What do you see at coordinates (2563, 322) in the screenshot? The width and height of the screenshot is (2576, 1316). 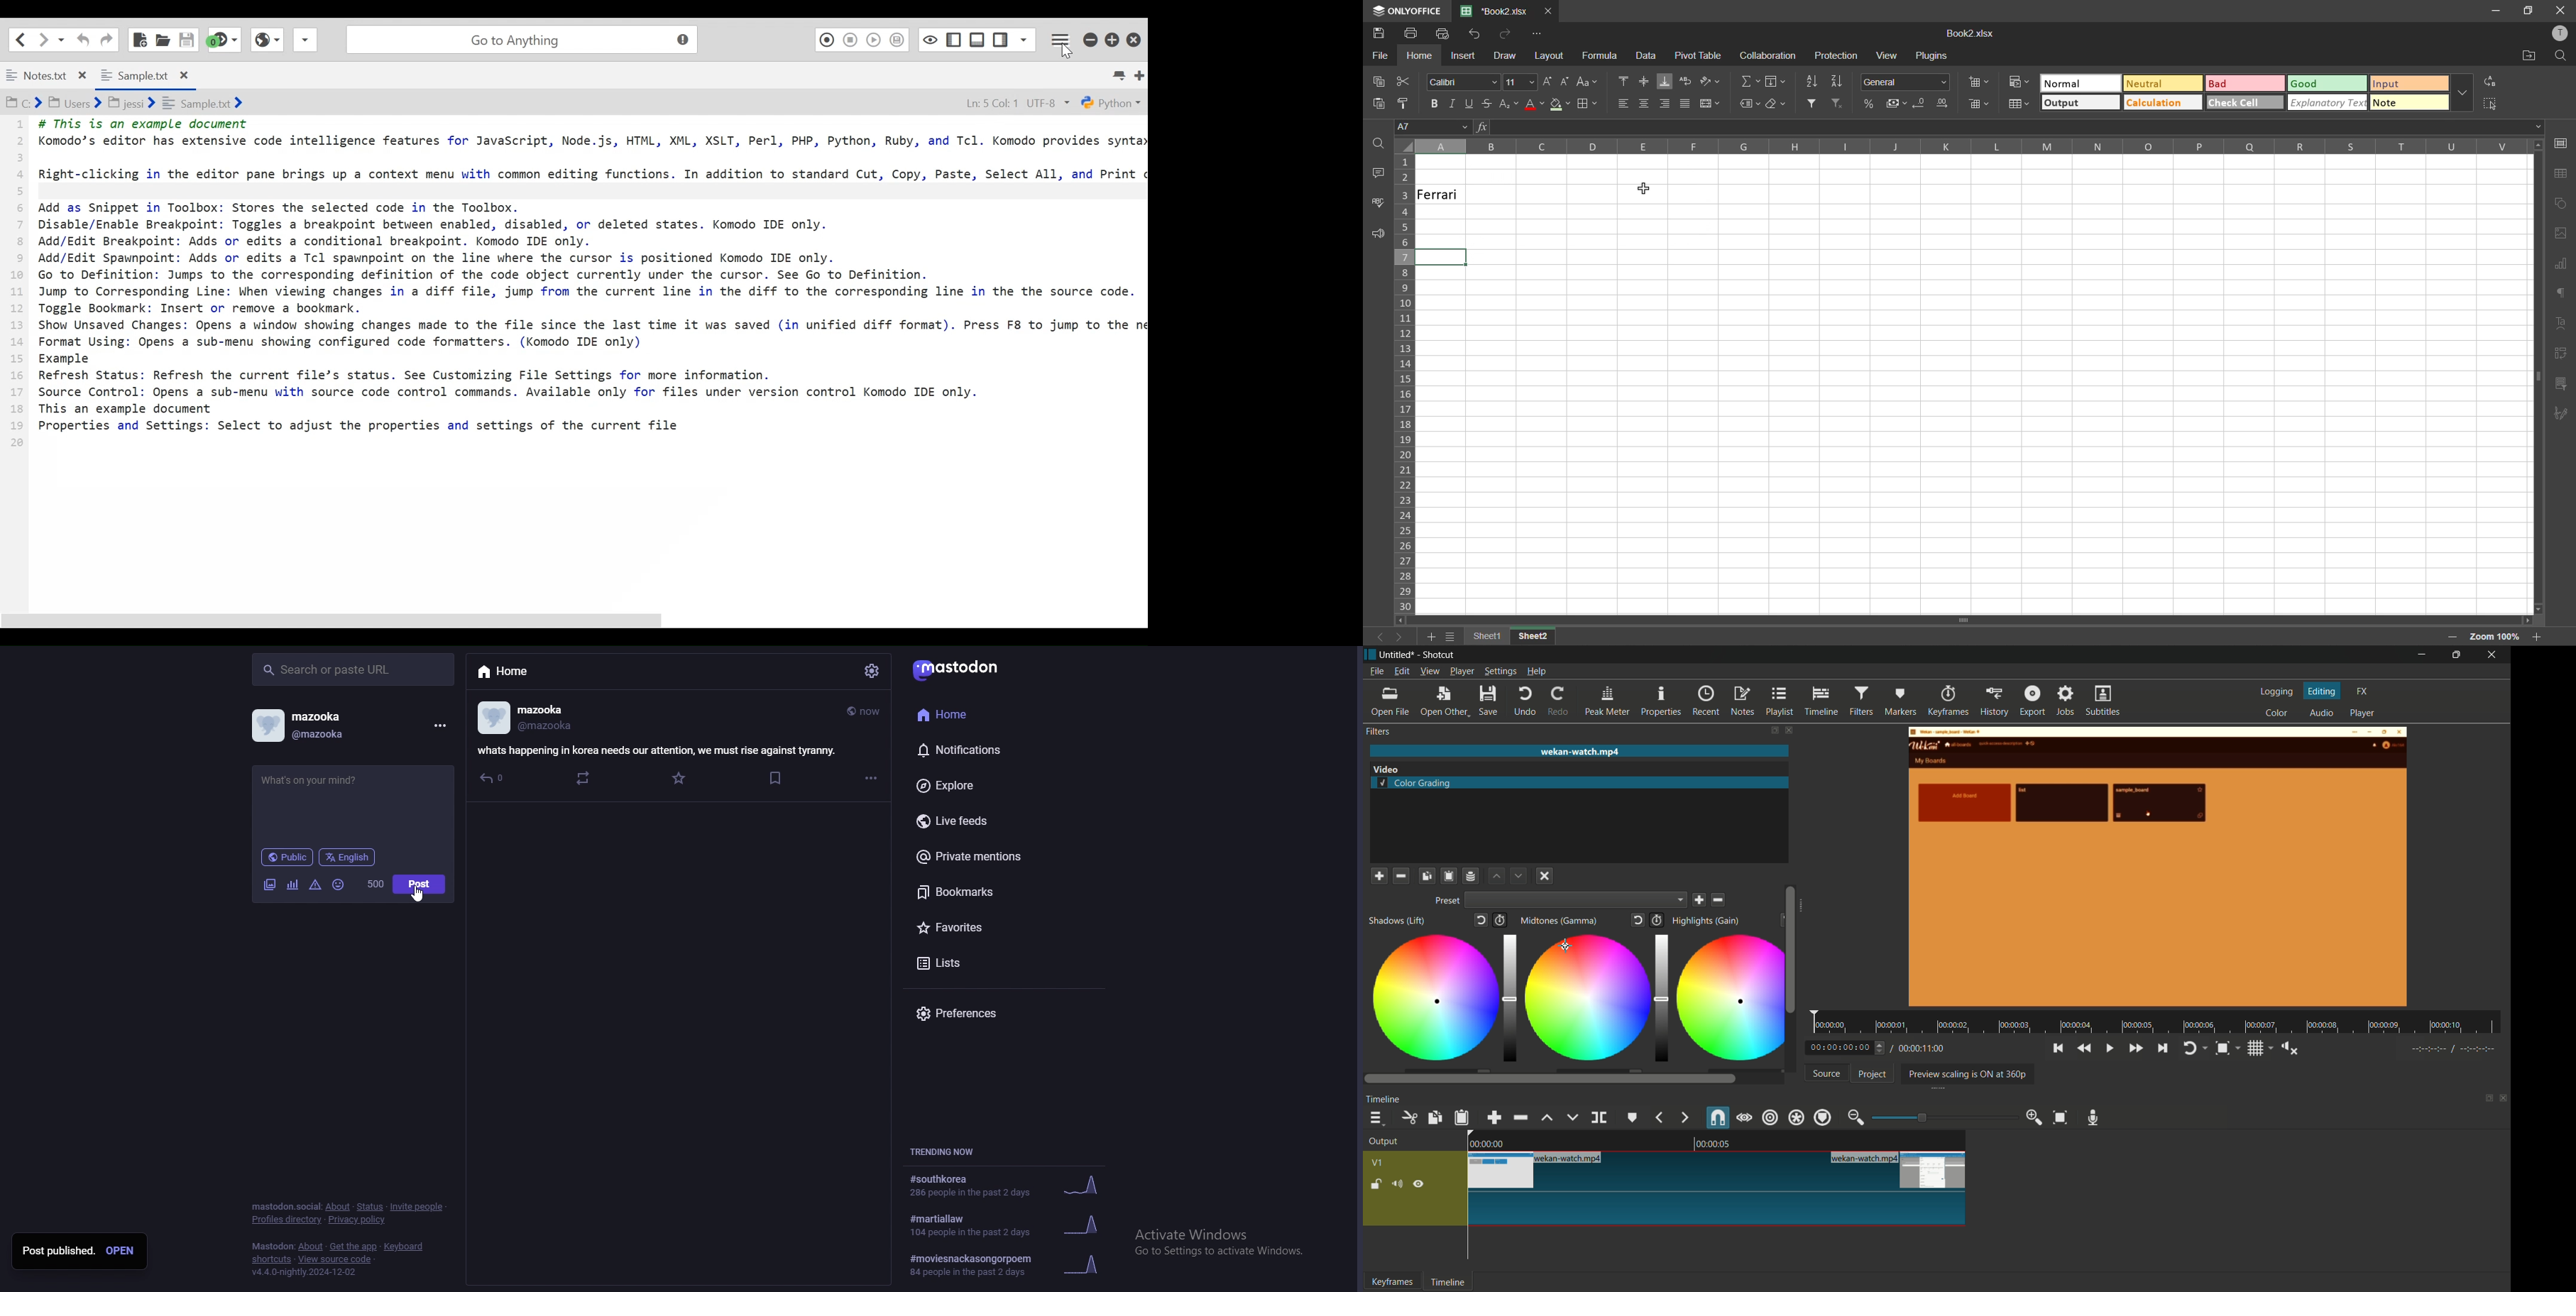 I see `text` at bounding box center [2563, 322].